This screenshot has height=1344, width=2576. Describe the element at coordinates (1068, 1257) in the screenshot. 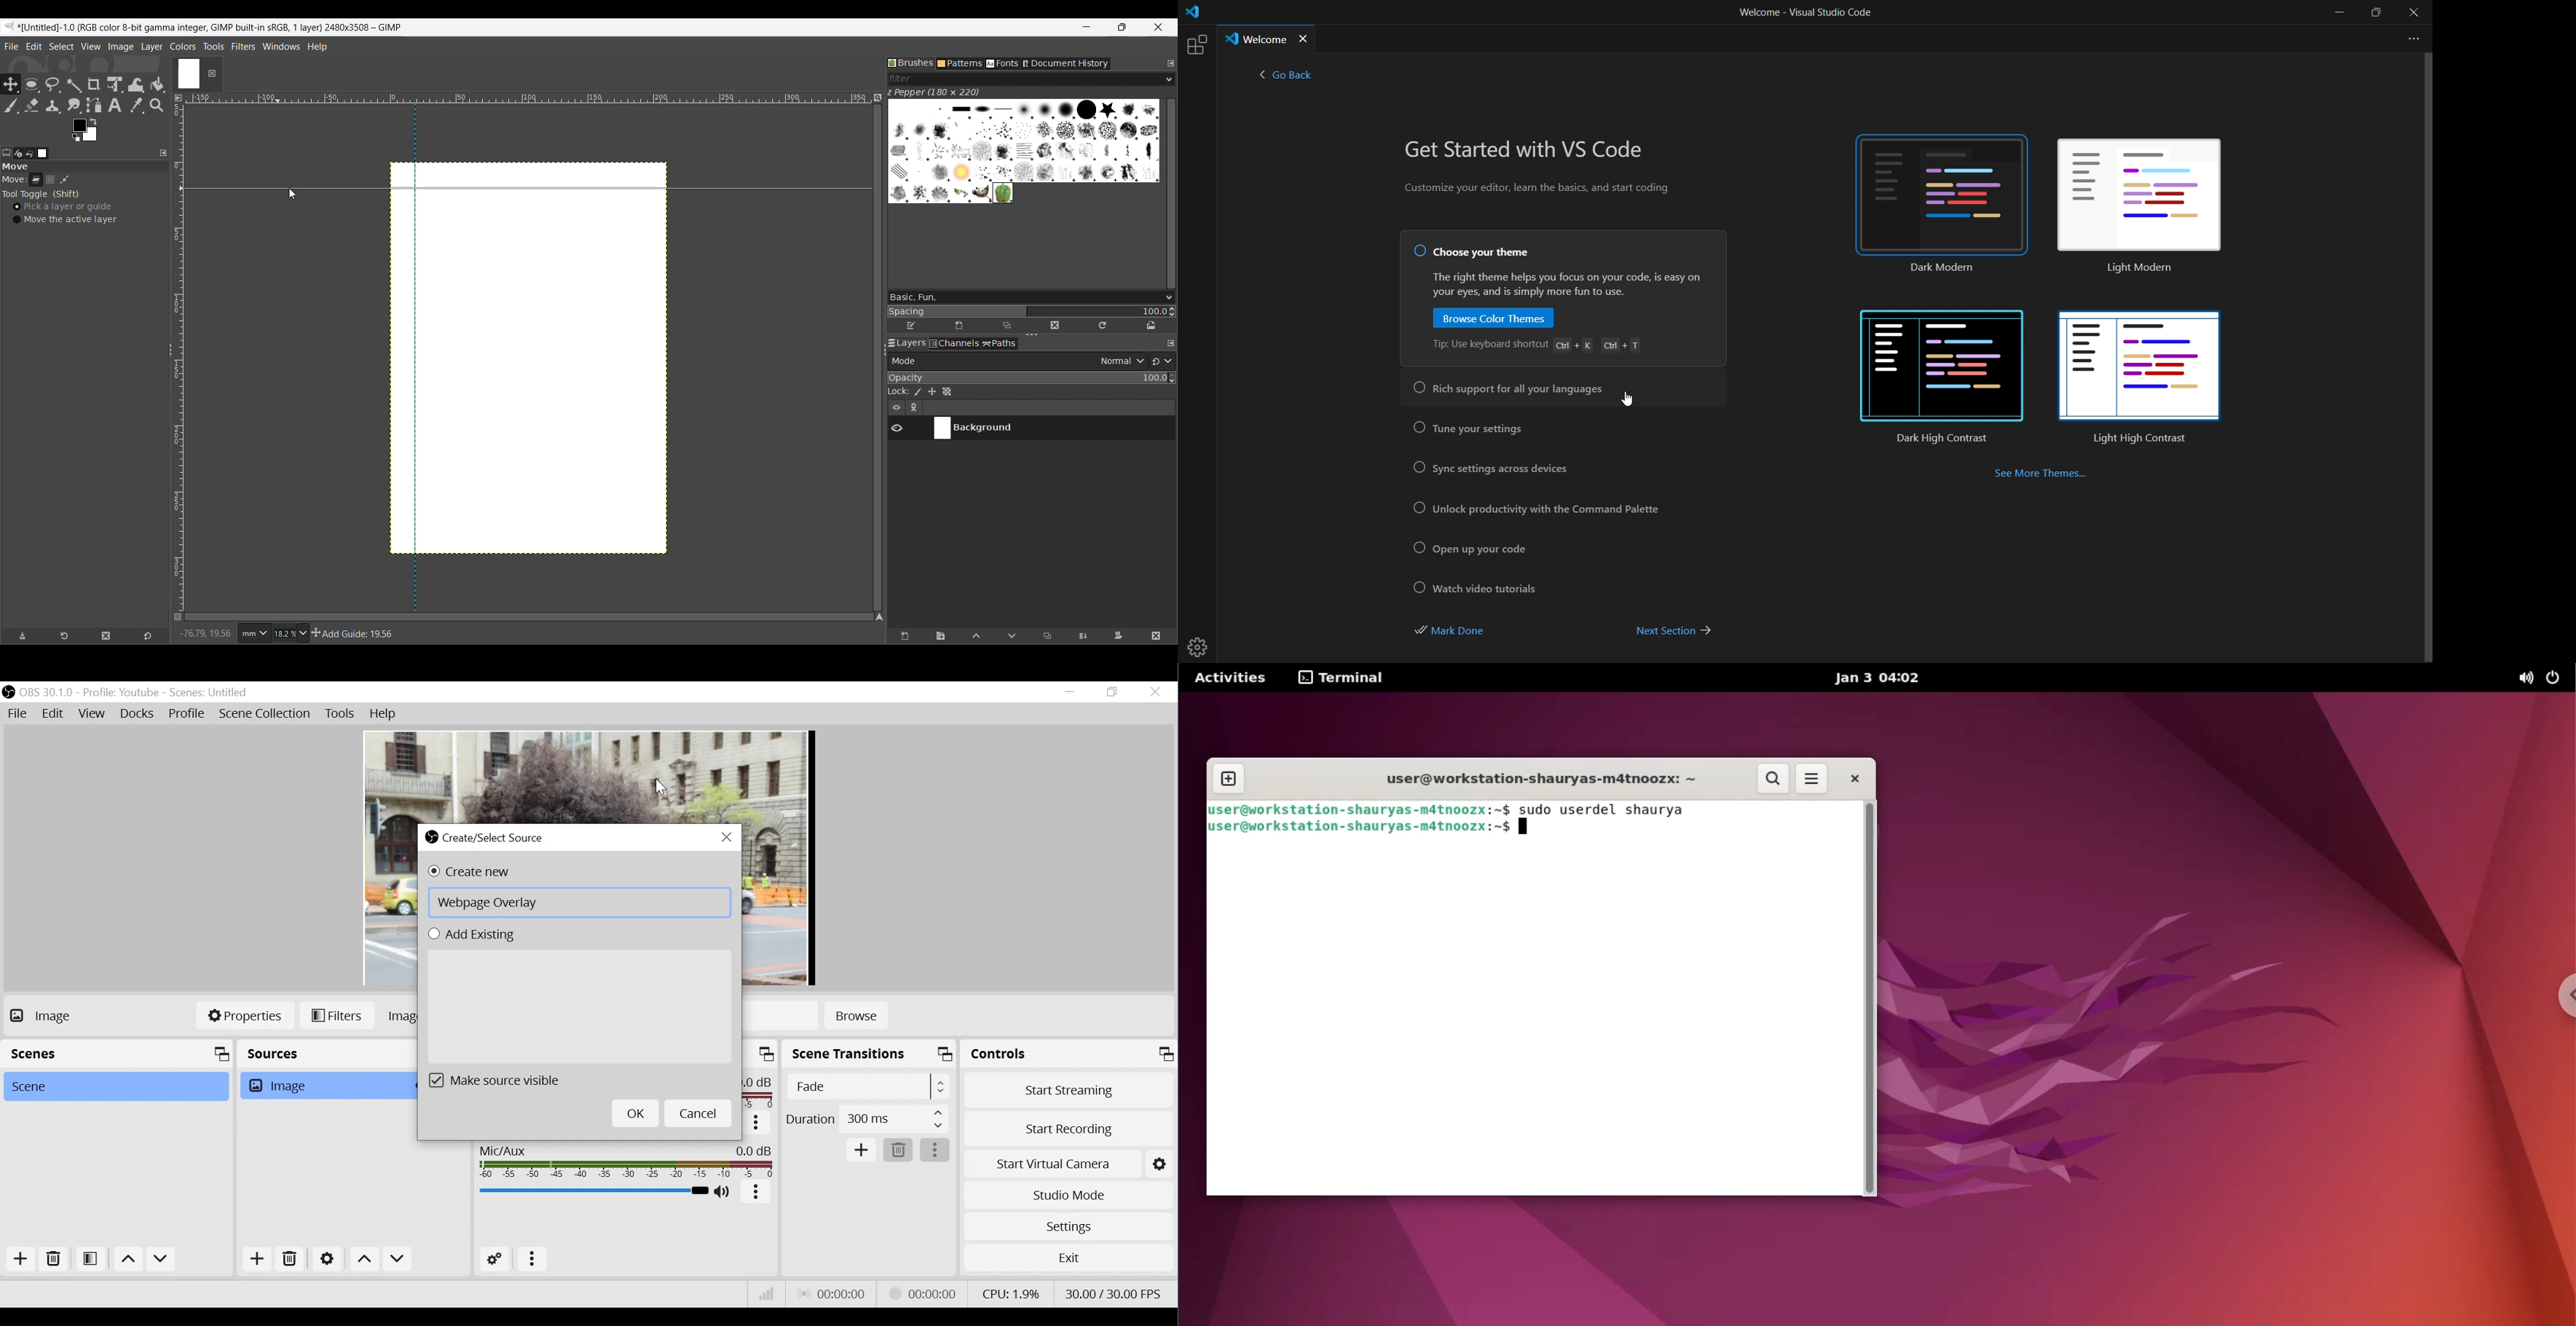

I see `Exit` at that location.